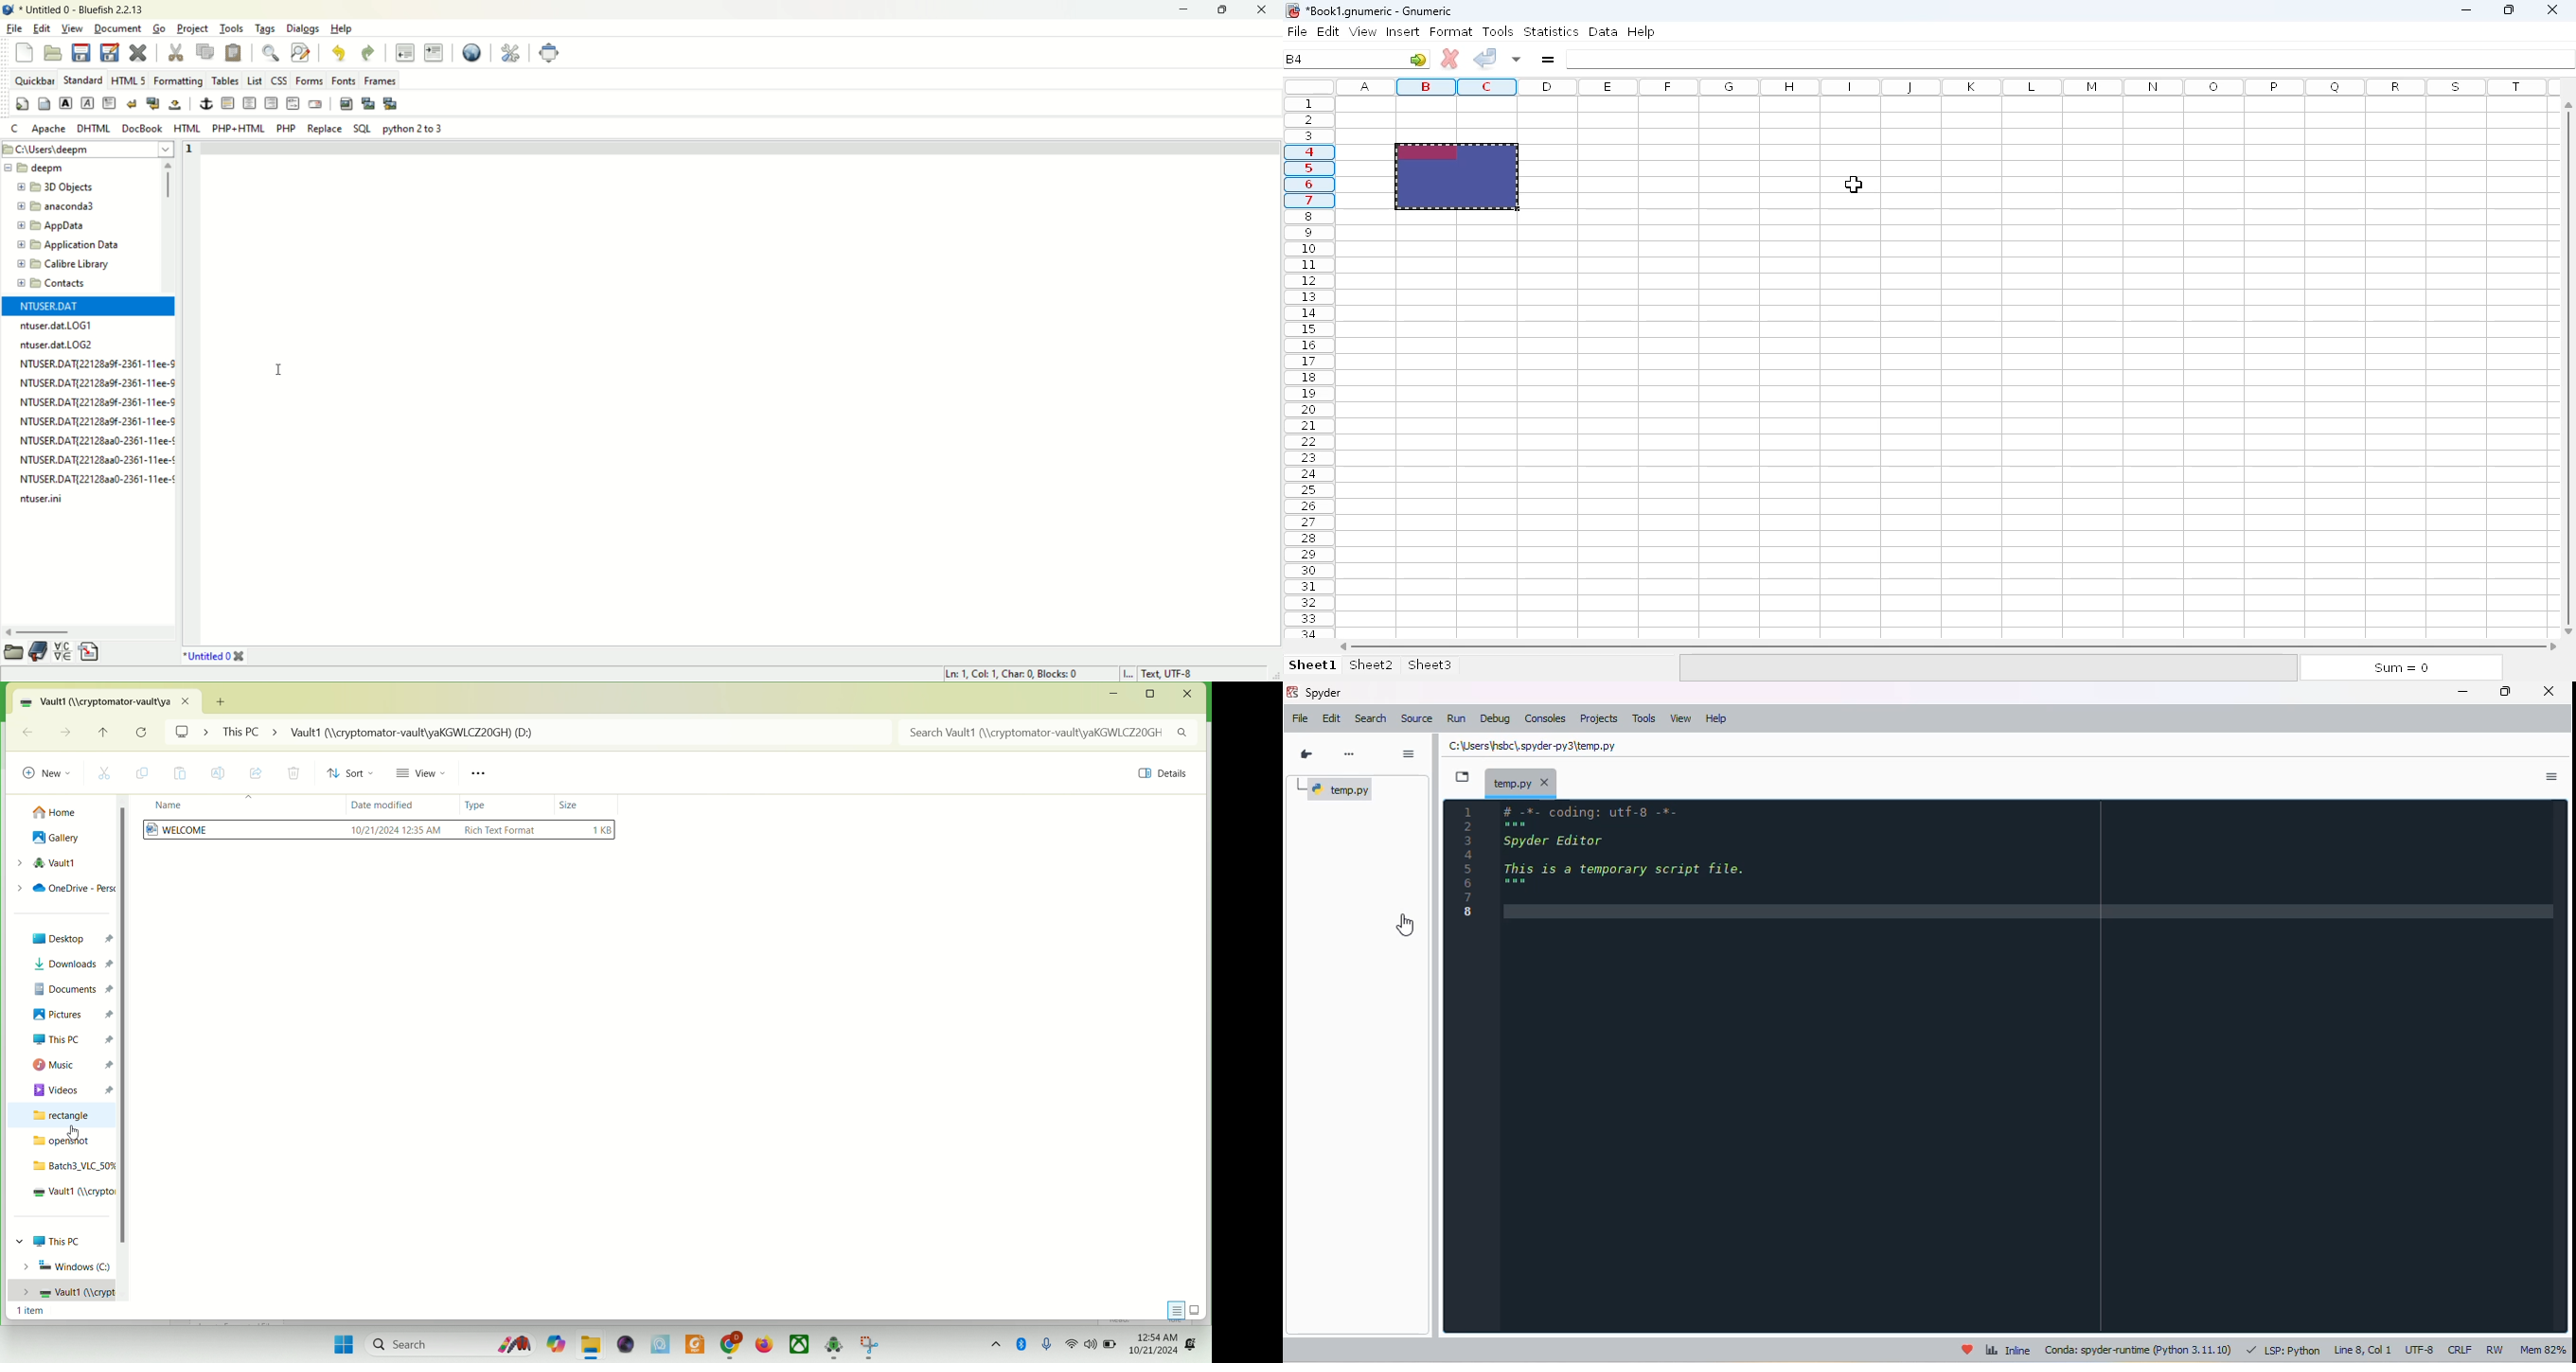 The image size is (2576, 1372). What do you see at coordinates (2506, 691) in the screenshot?
I see `maximize` at bounding box center [2506, 691].